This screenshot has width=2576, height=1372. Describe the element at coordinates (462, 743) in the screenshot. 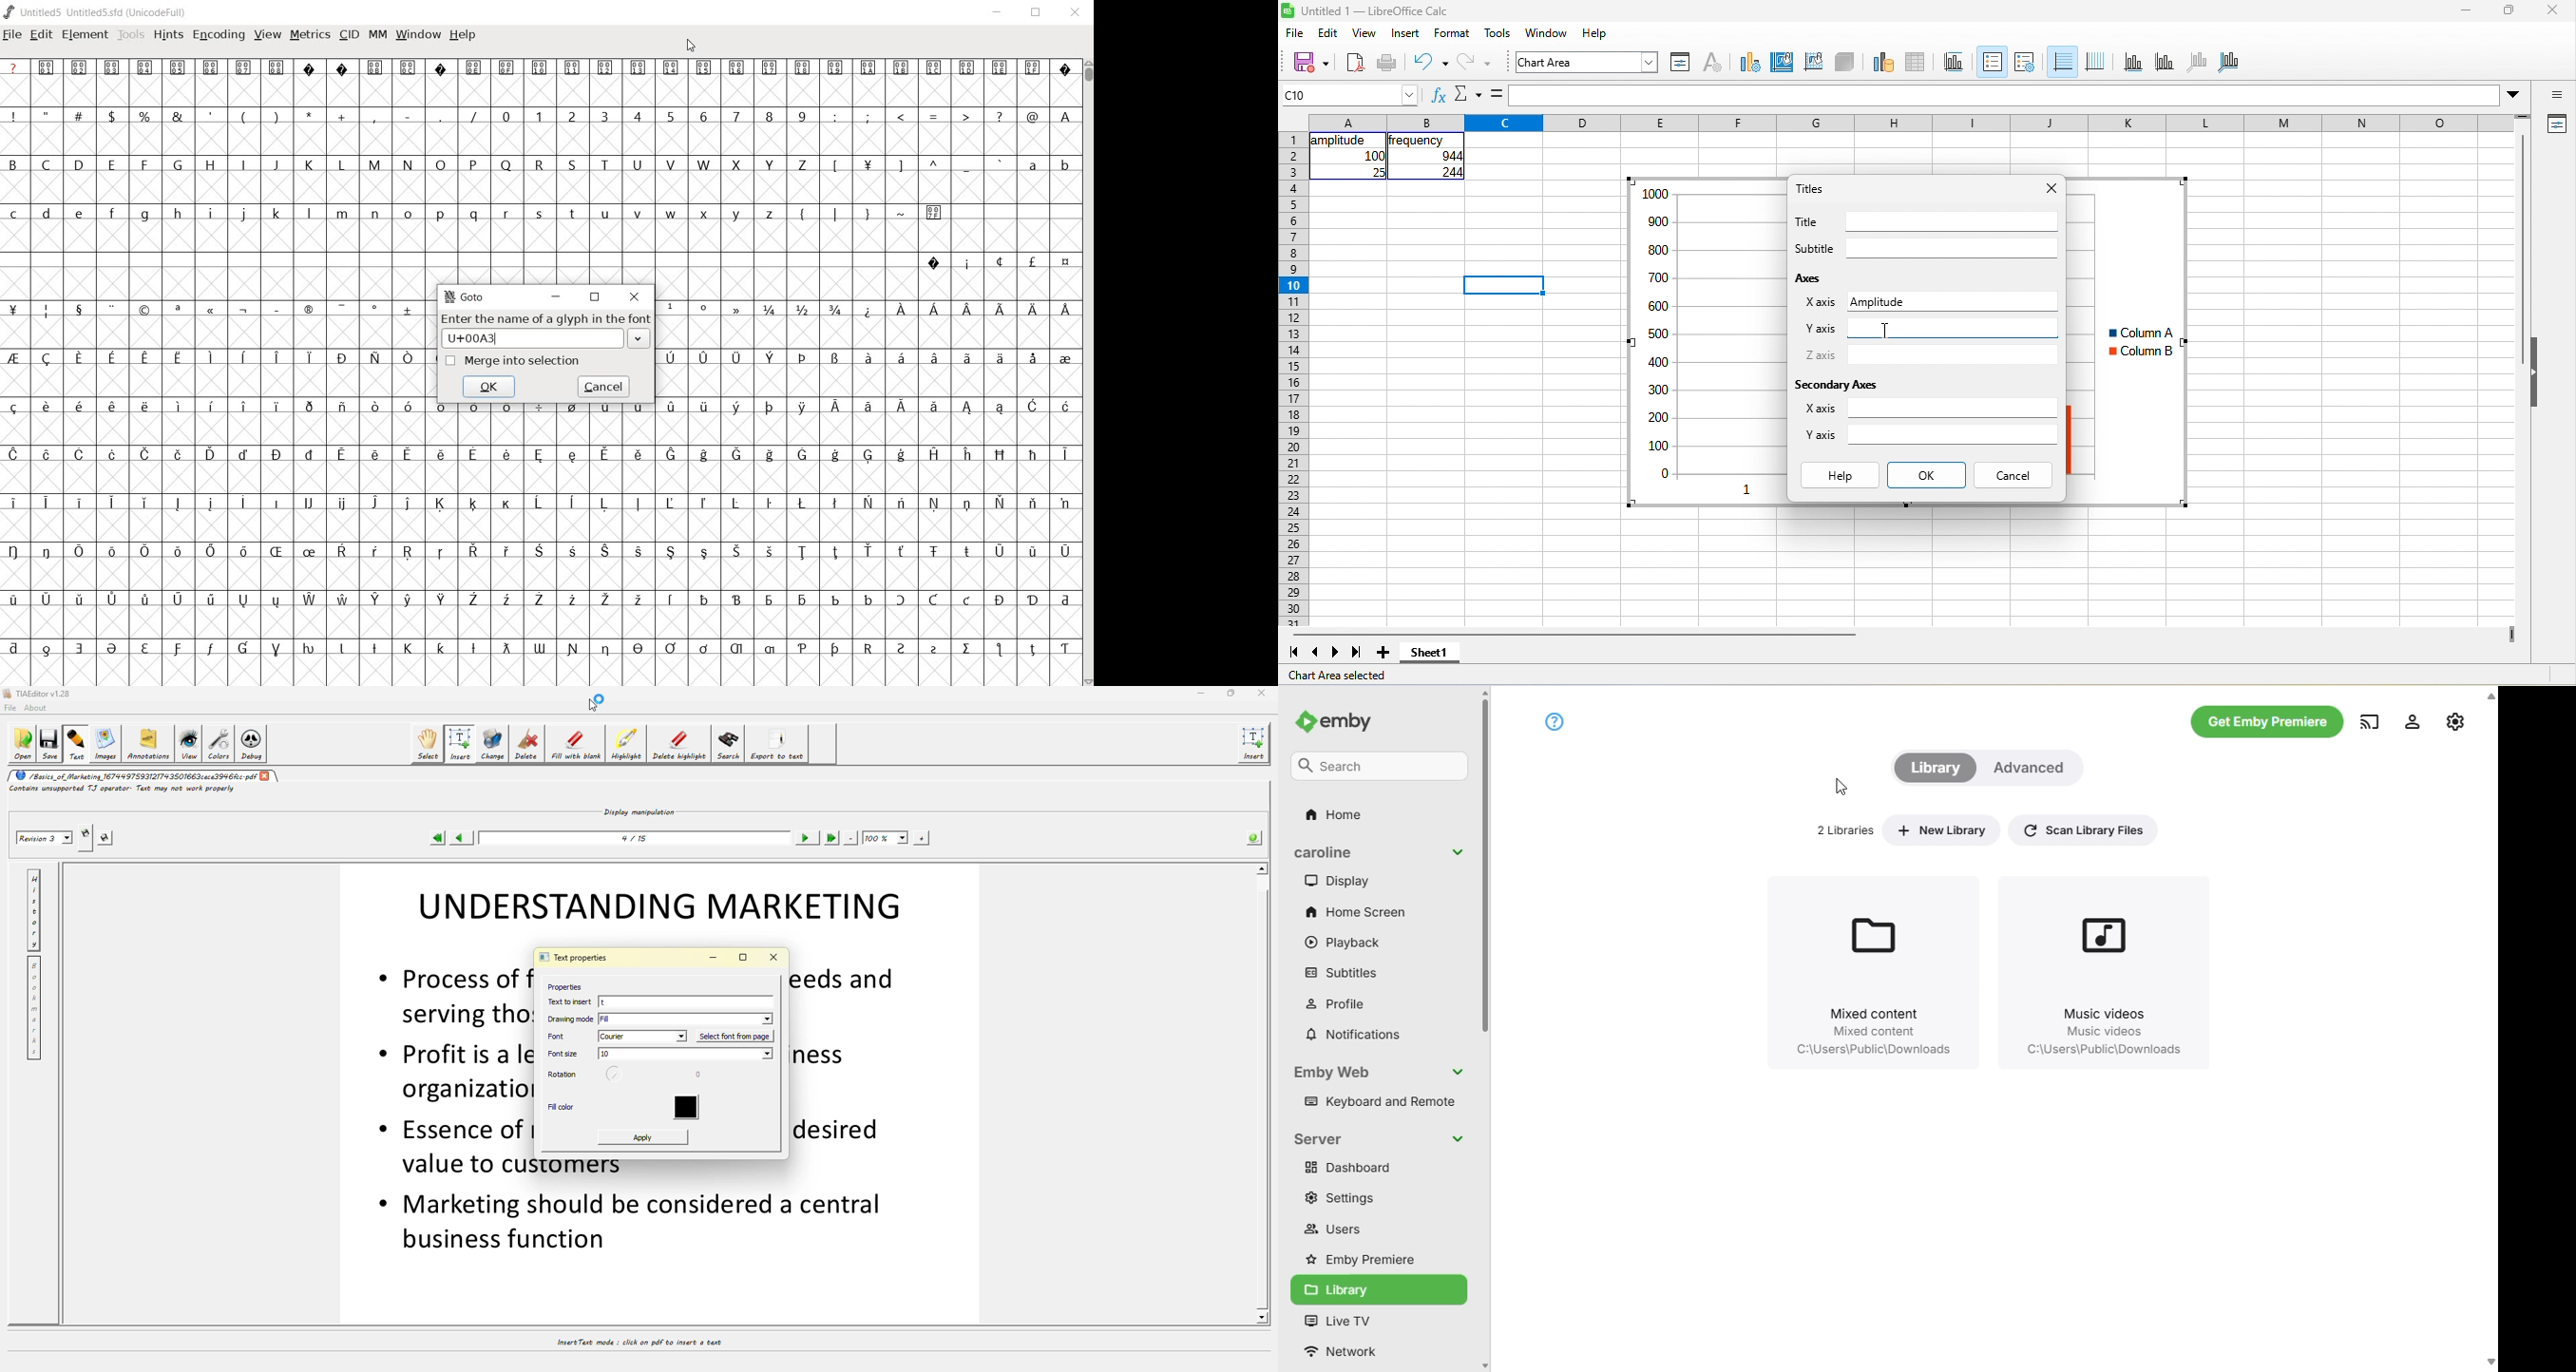

I see `insert` at that location.